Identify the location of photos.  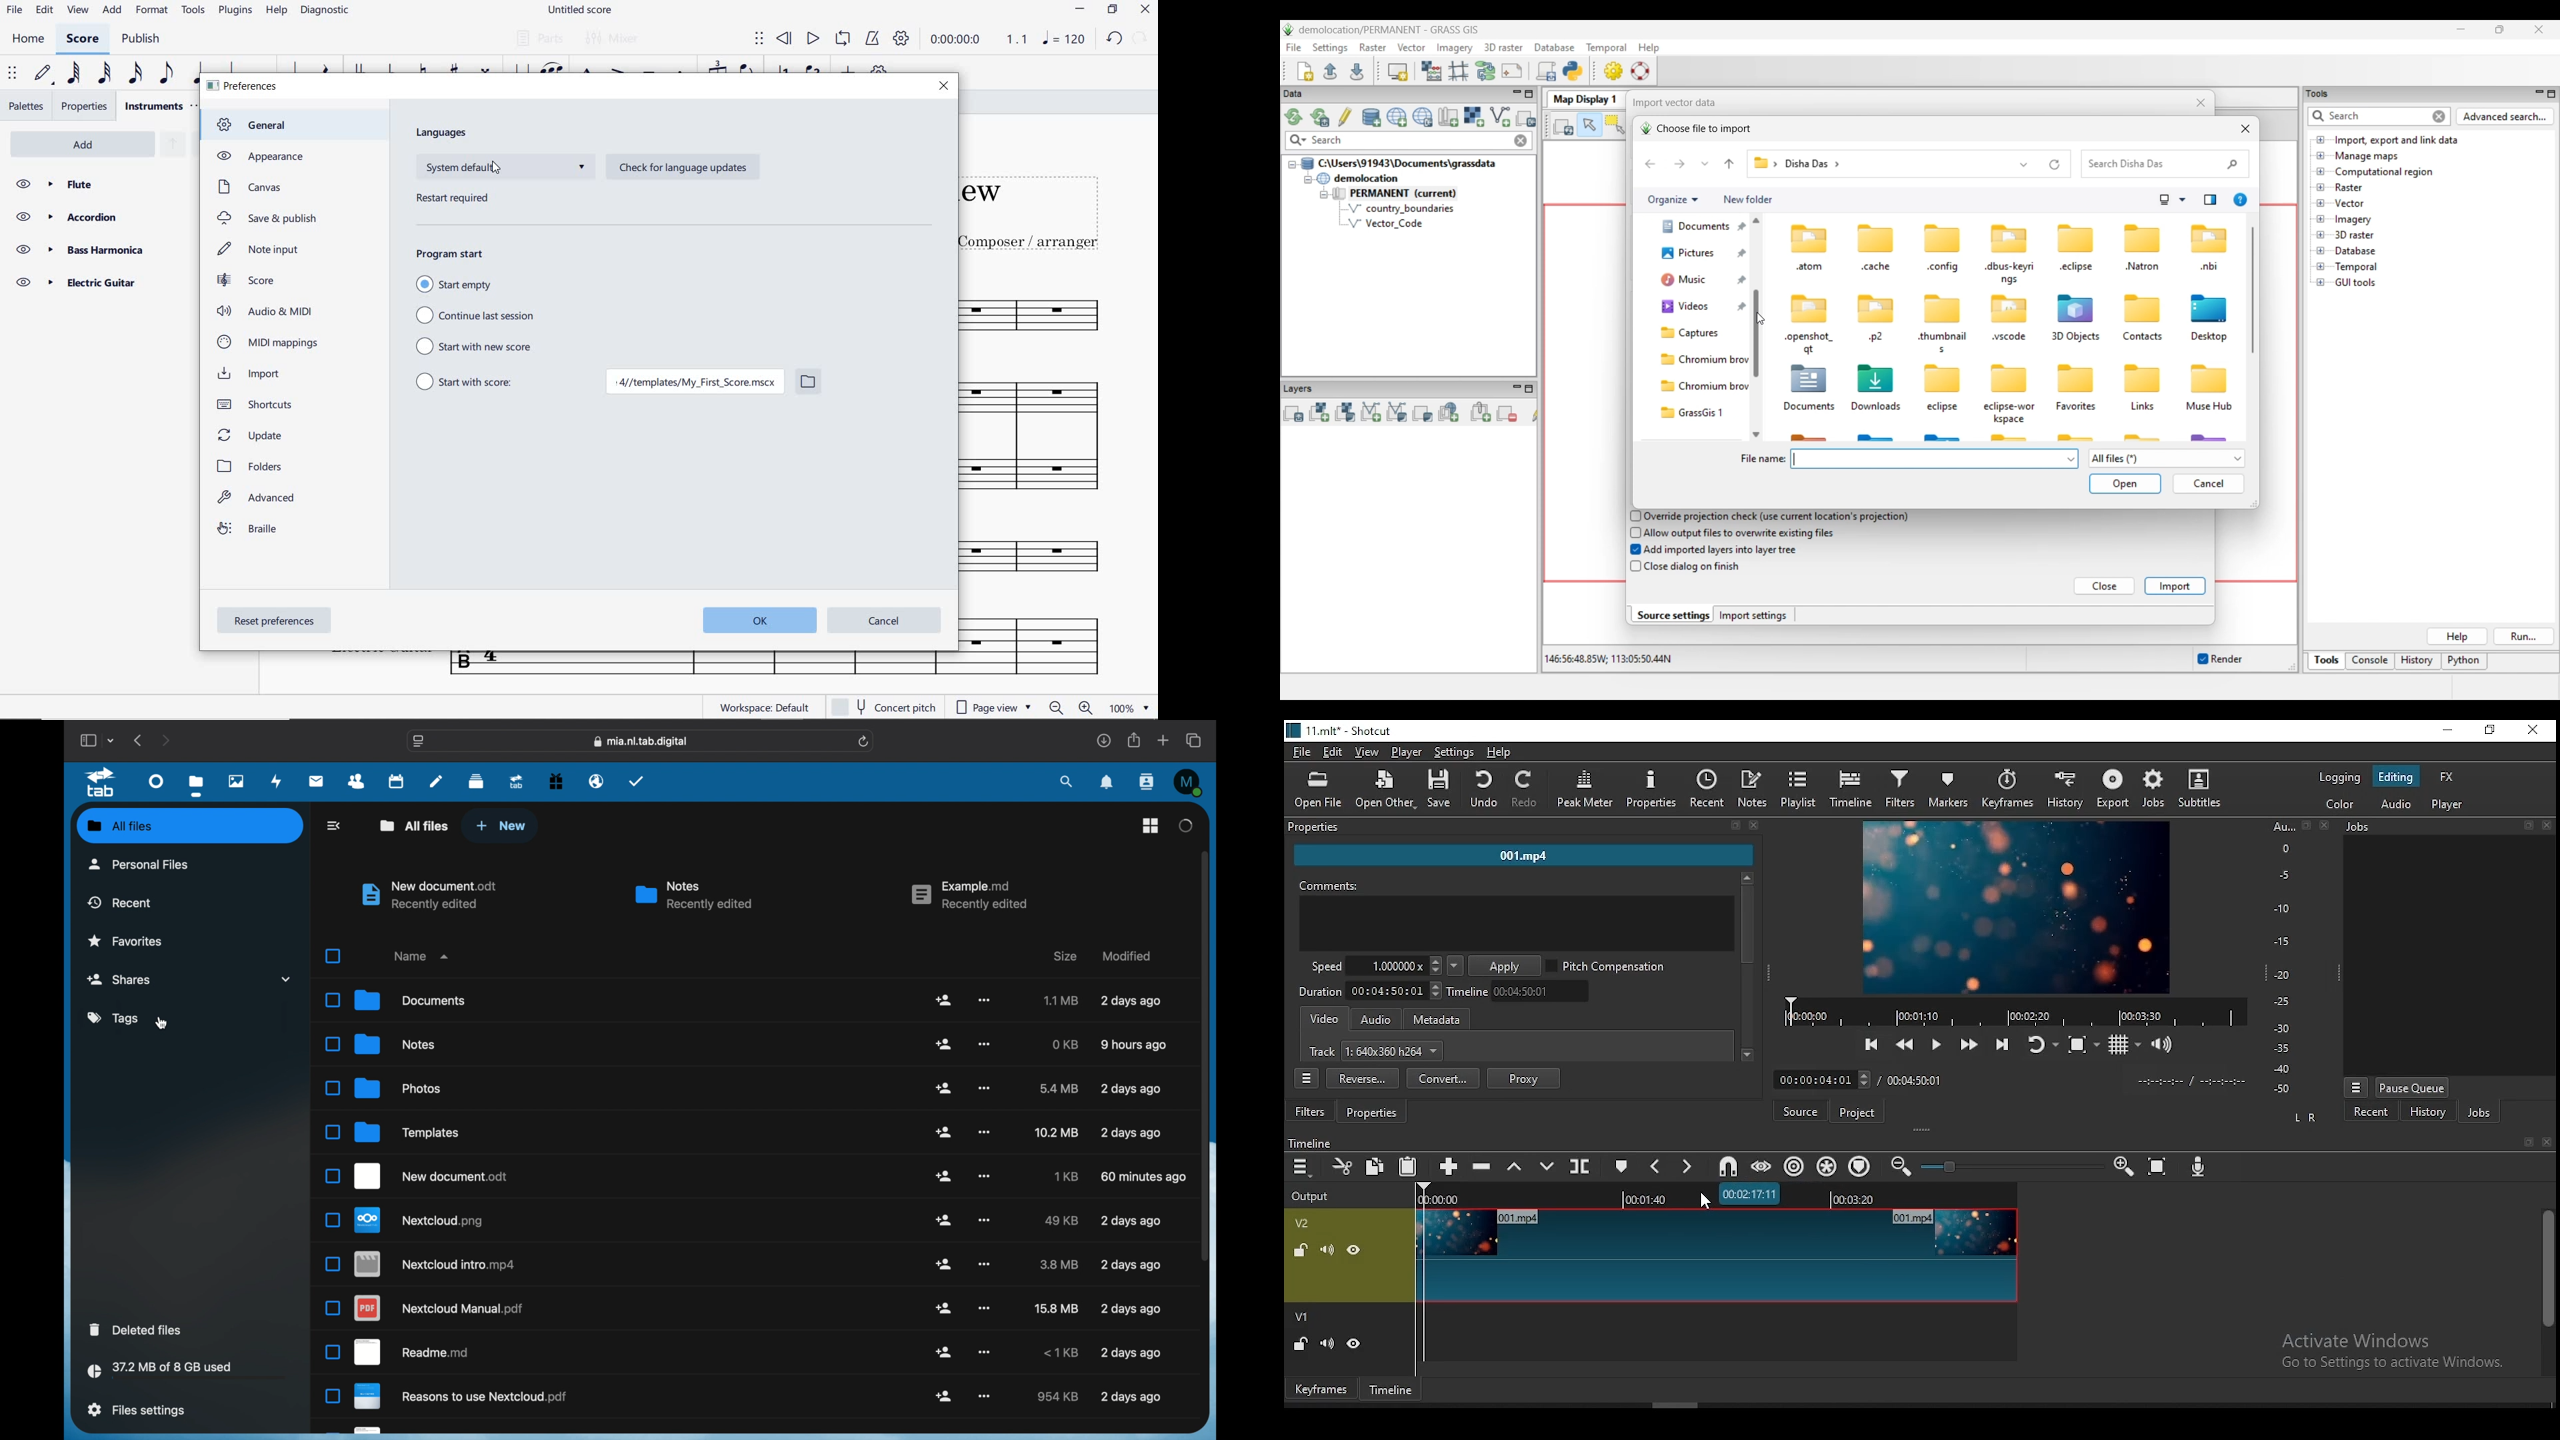
(237, 781).